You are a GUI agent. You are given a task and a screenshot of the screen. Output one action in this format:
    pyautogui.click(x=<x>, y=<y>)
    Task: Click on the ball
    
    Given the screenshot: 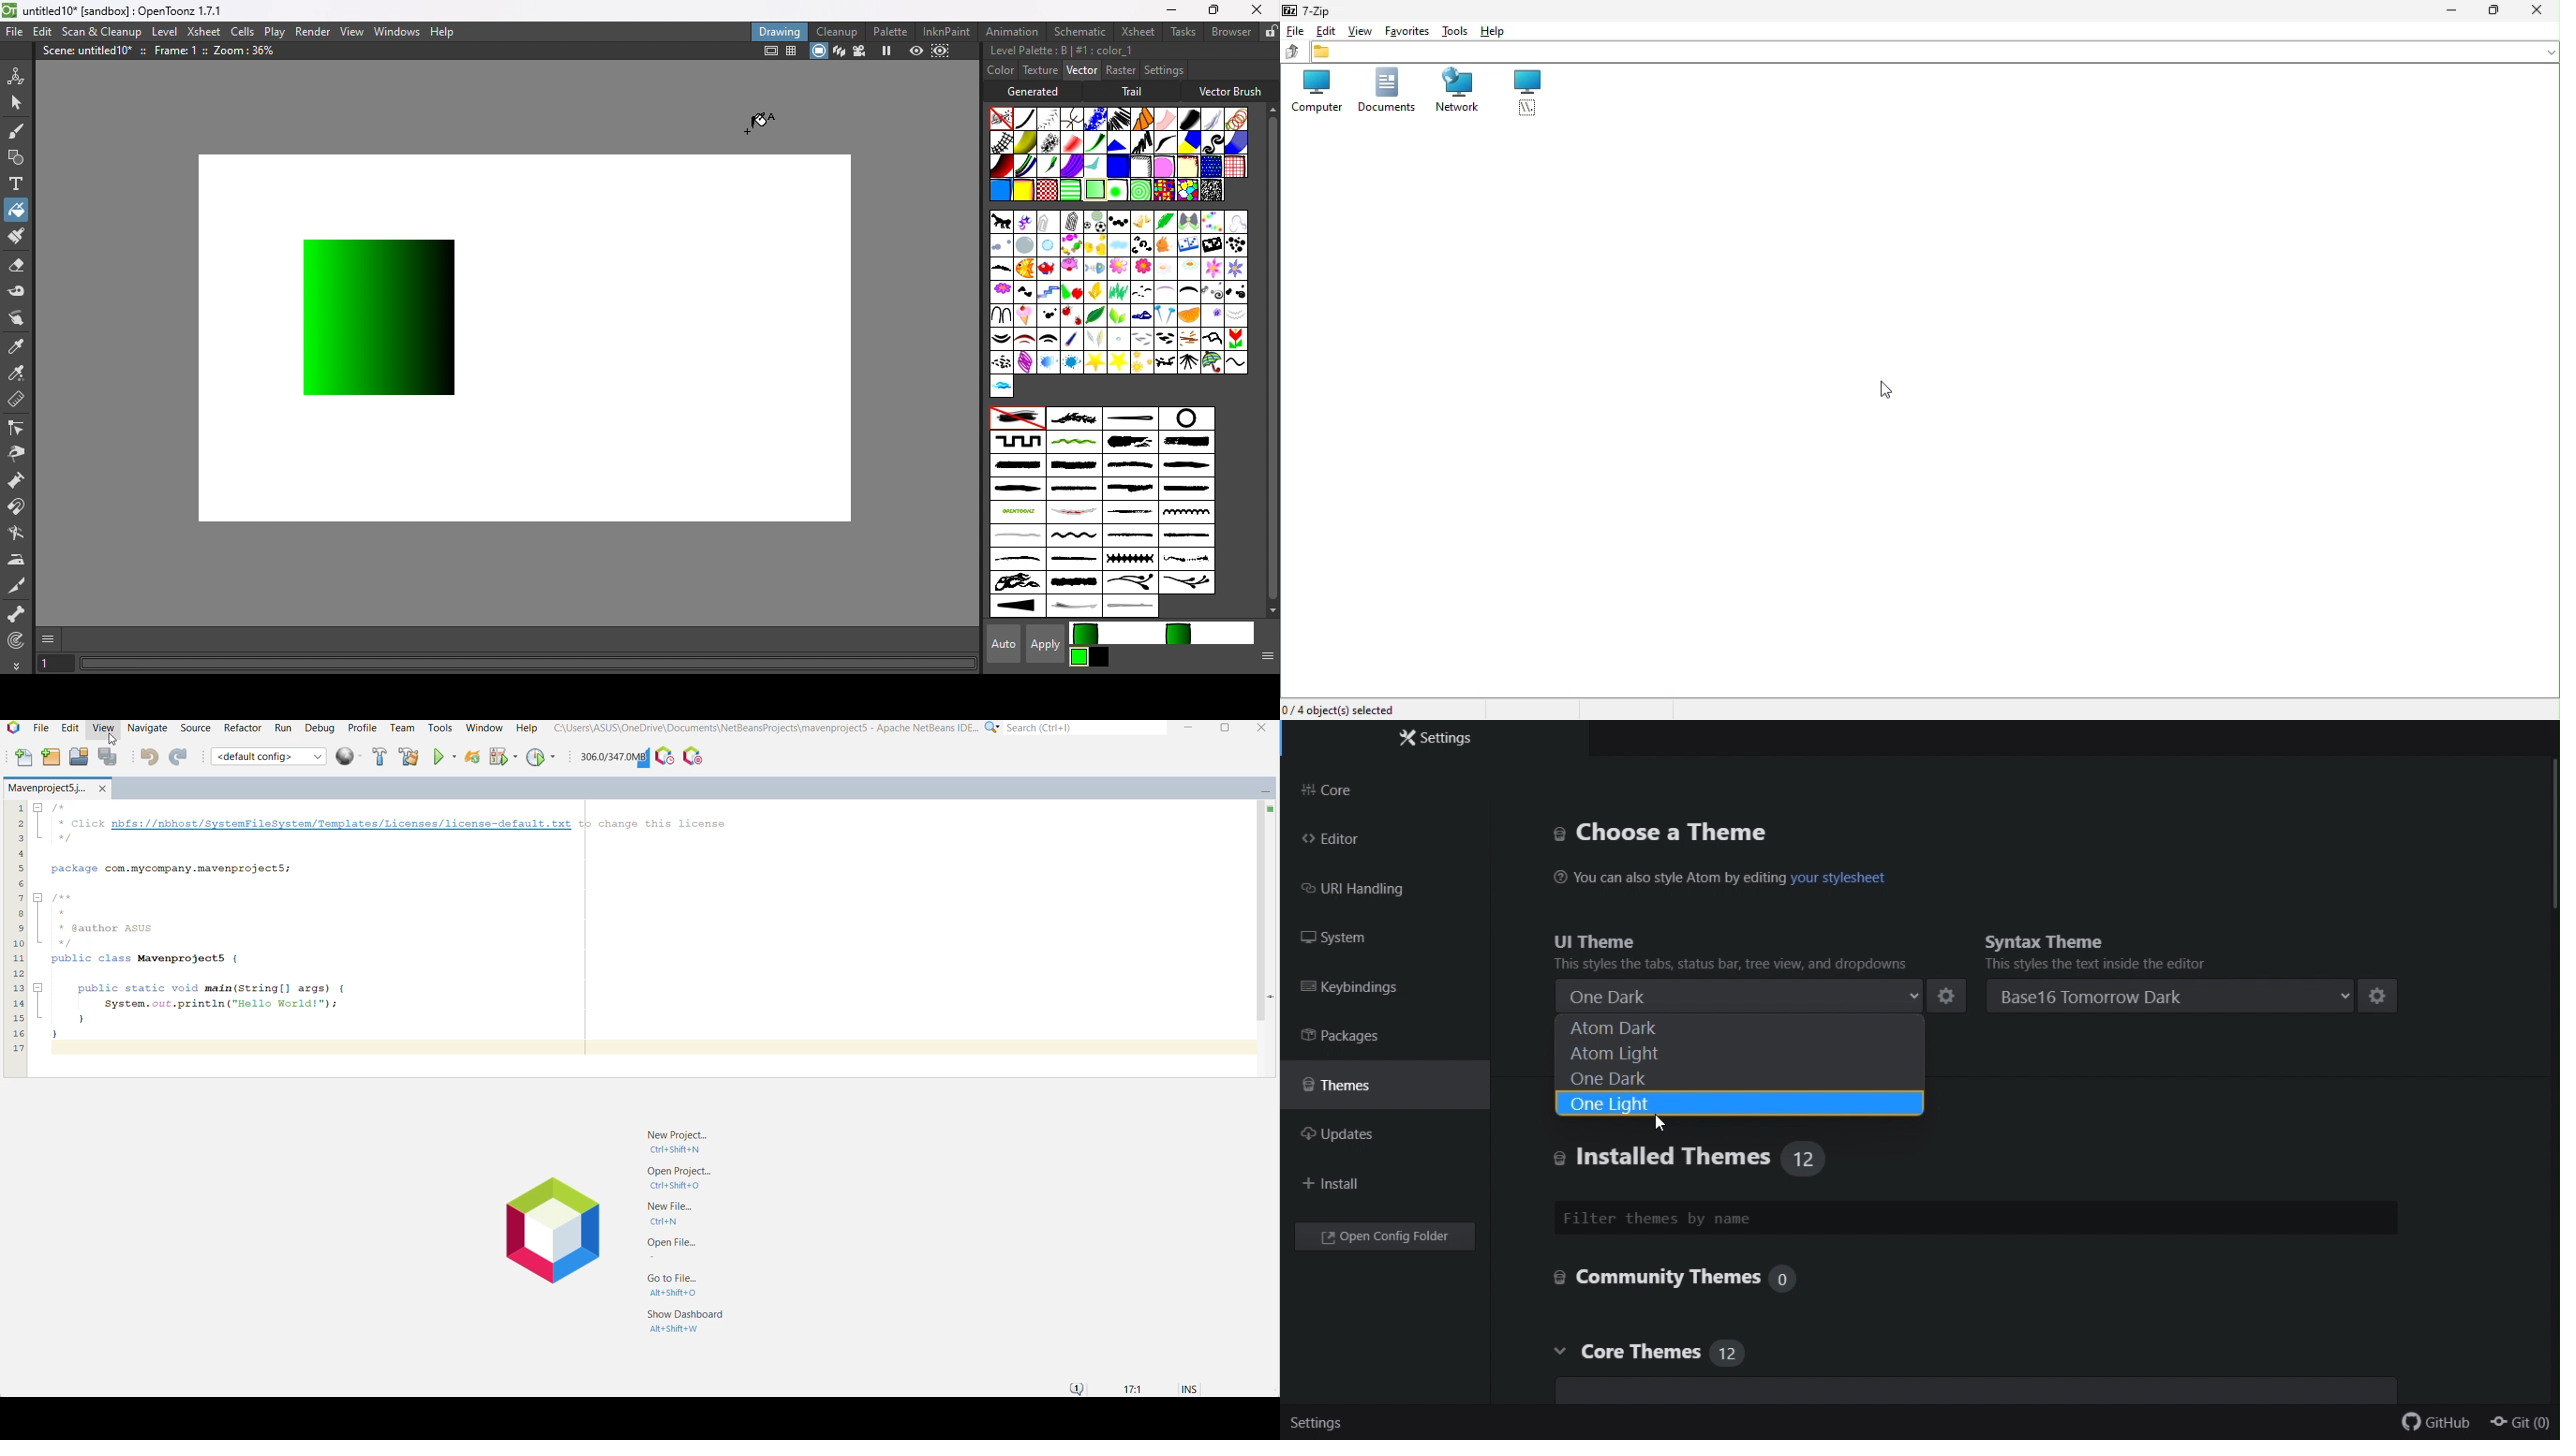 What is the action you would take?
    pyautogui.click(x=1094, y=222)
    